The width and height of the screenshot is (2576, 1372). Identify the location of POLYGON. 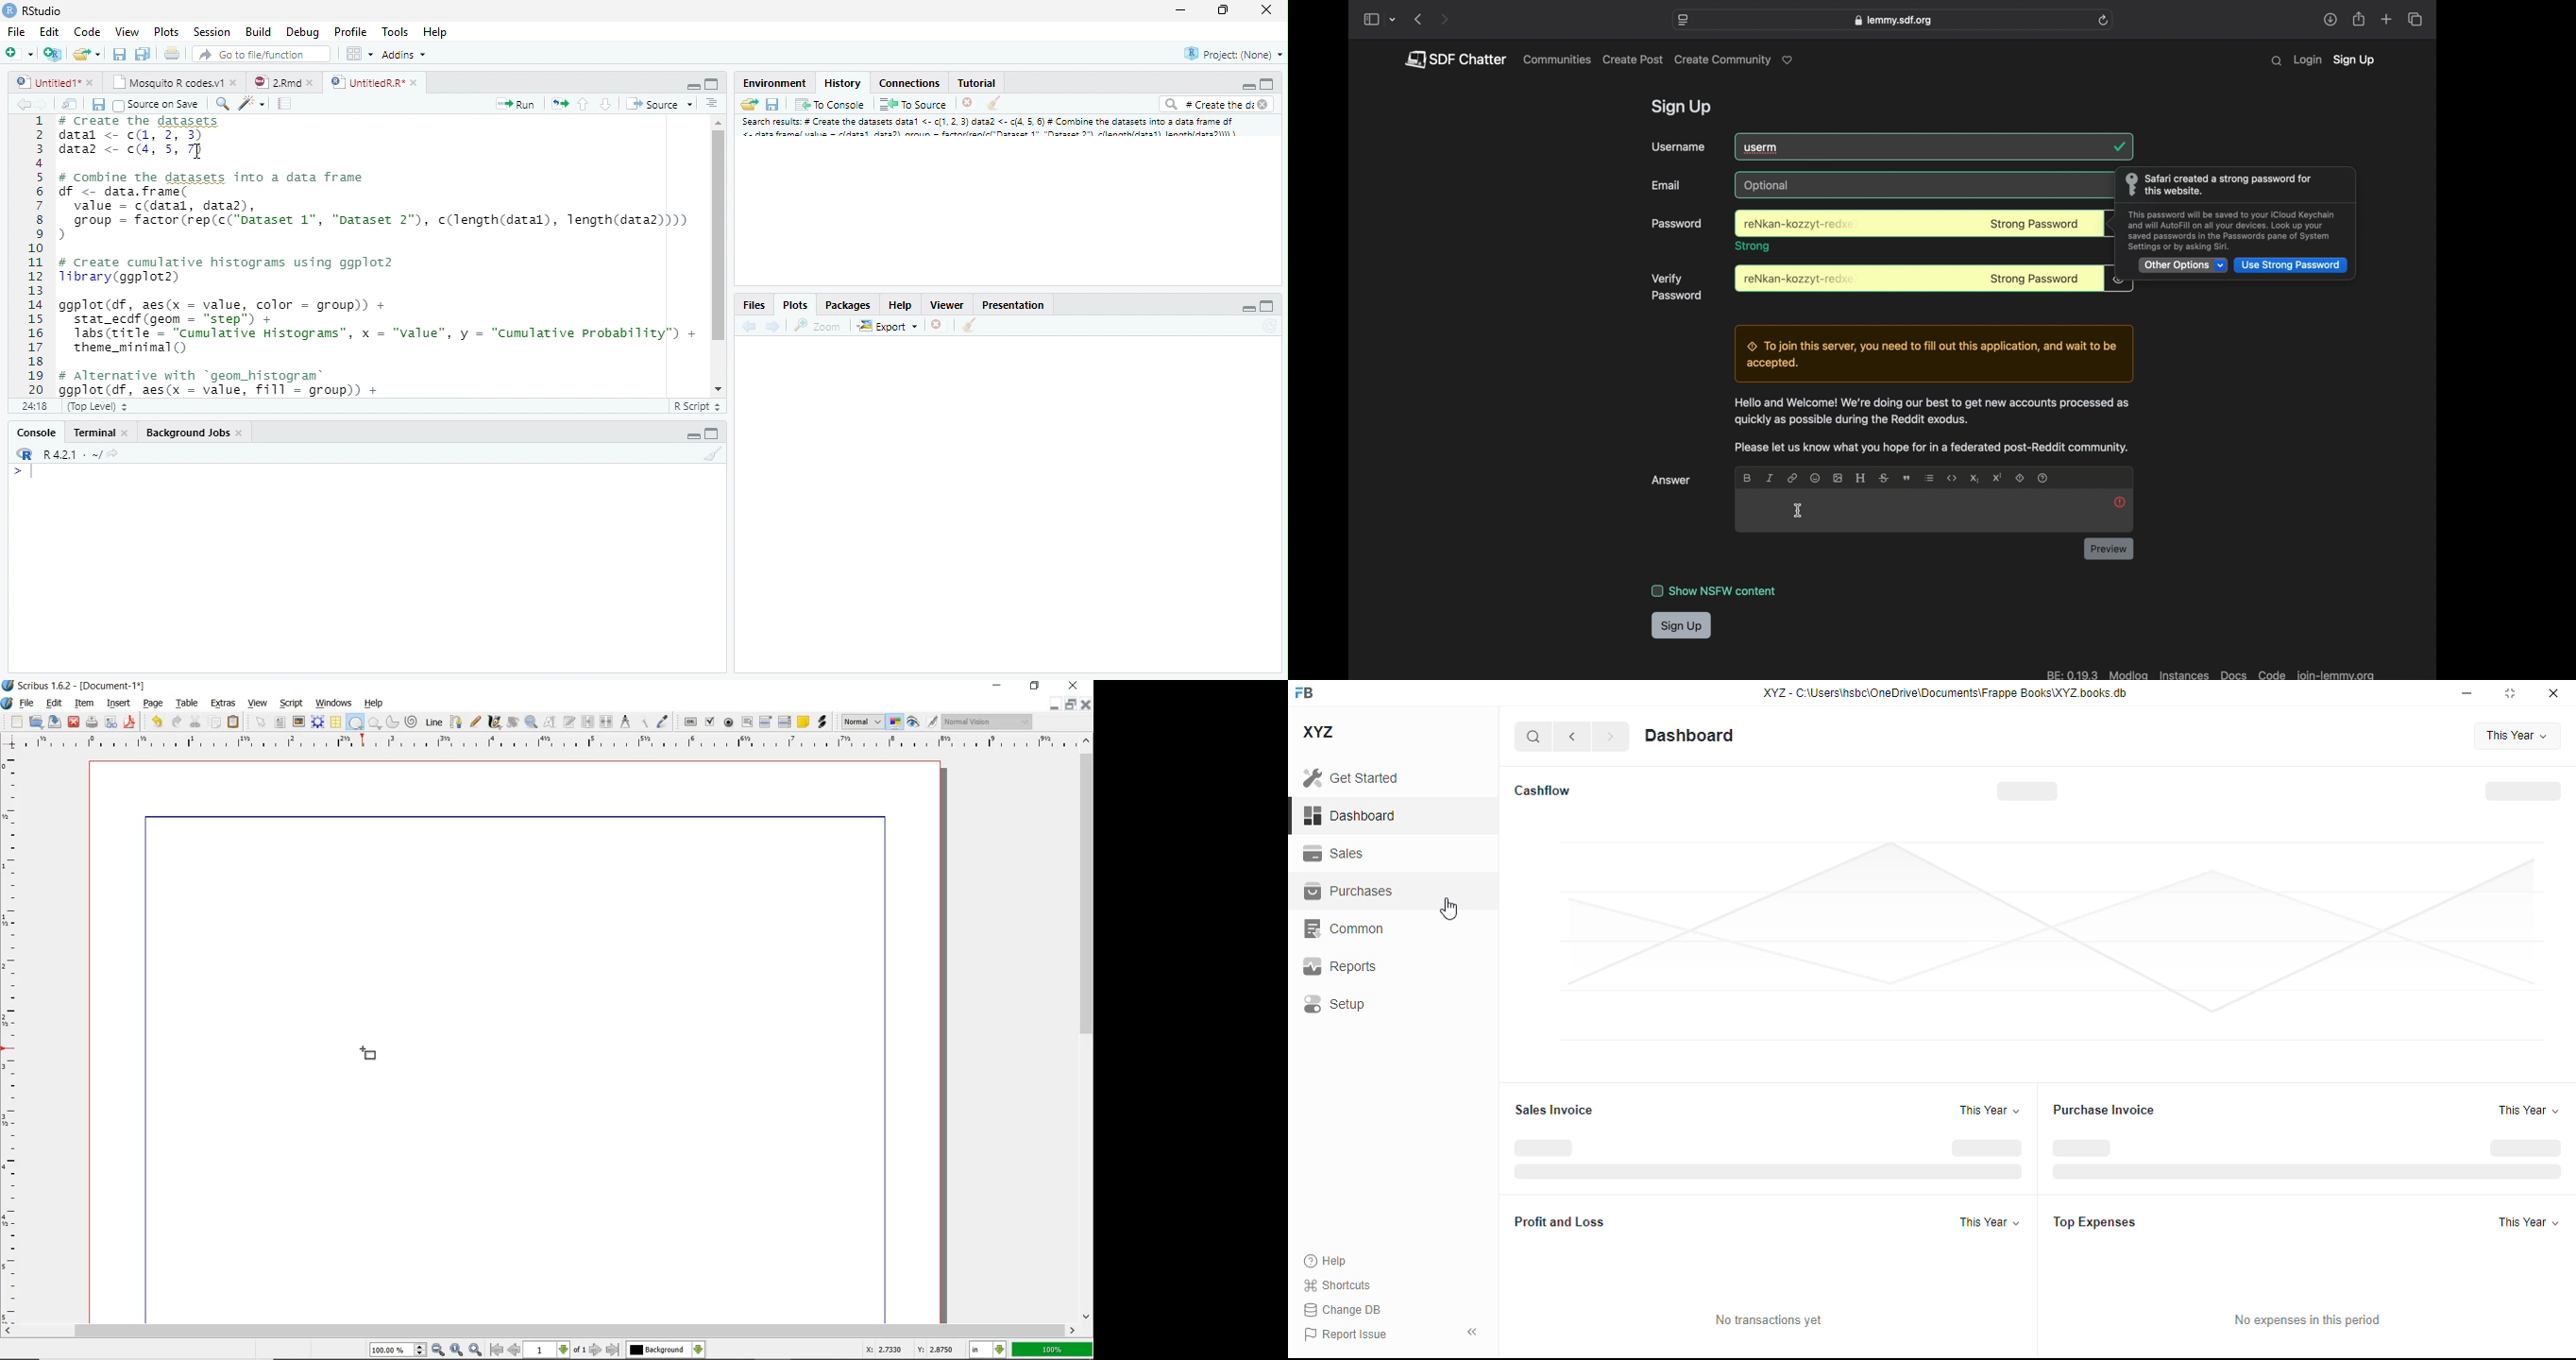
(374, 723).